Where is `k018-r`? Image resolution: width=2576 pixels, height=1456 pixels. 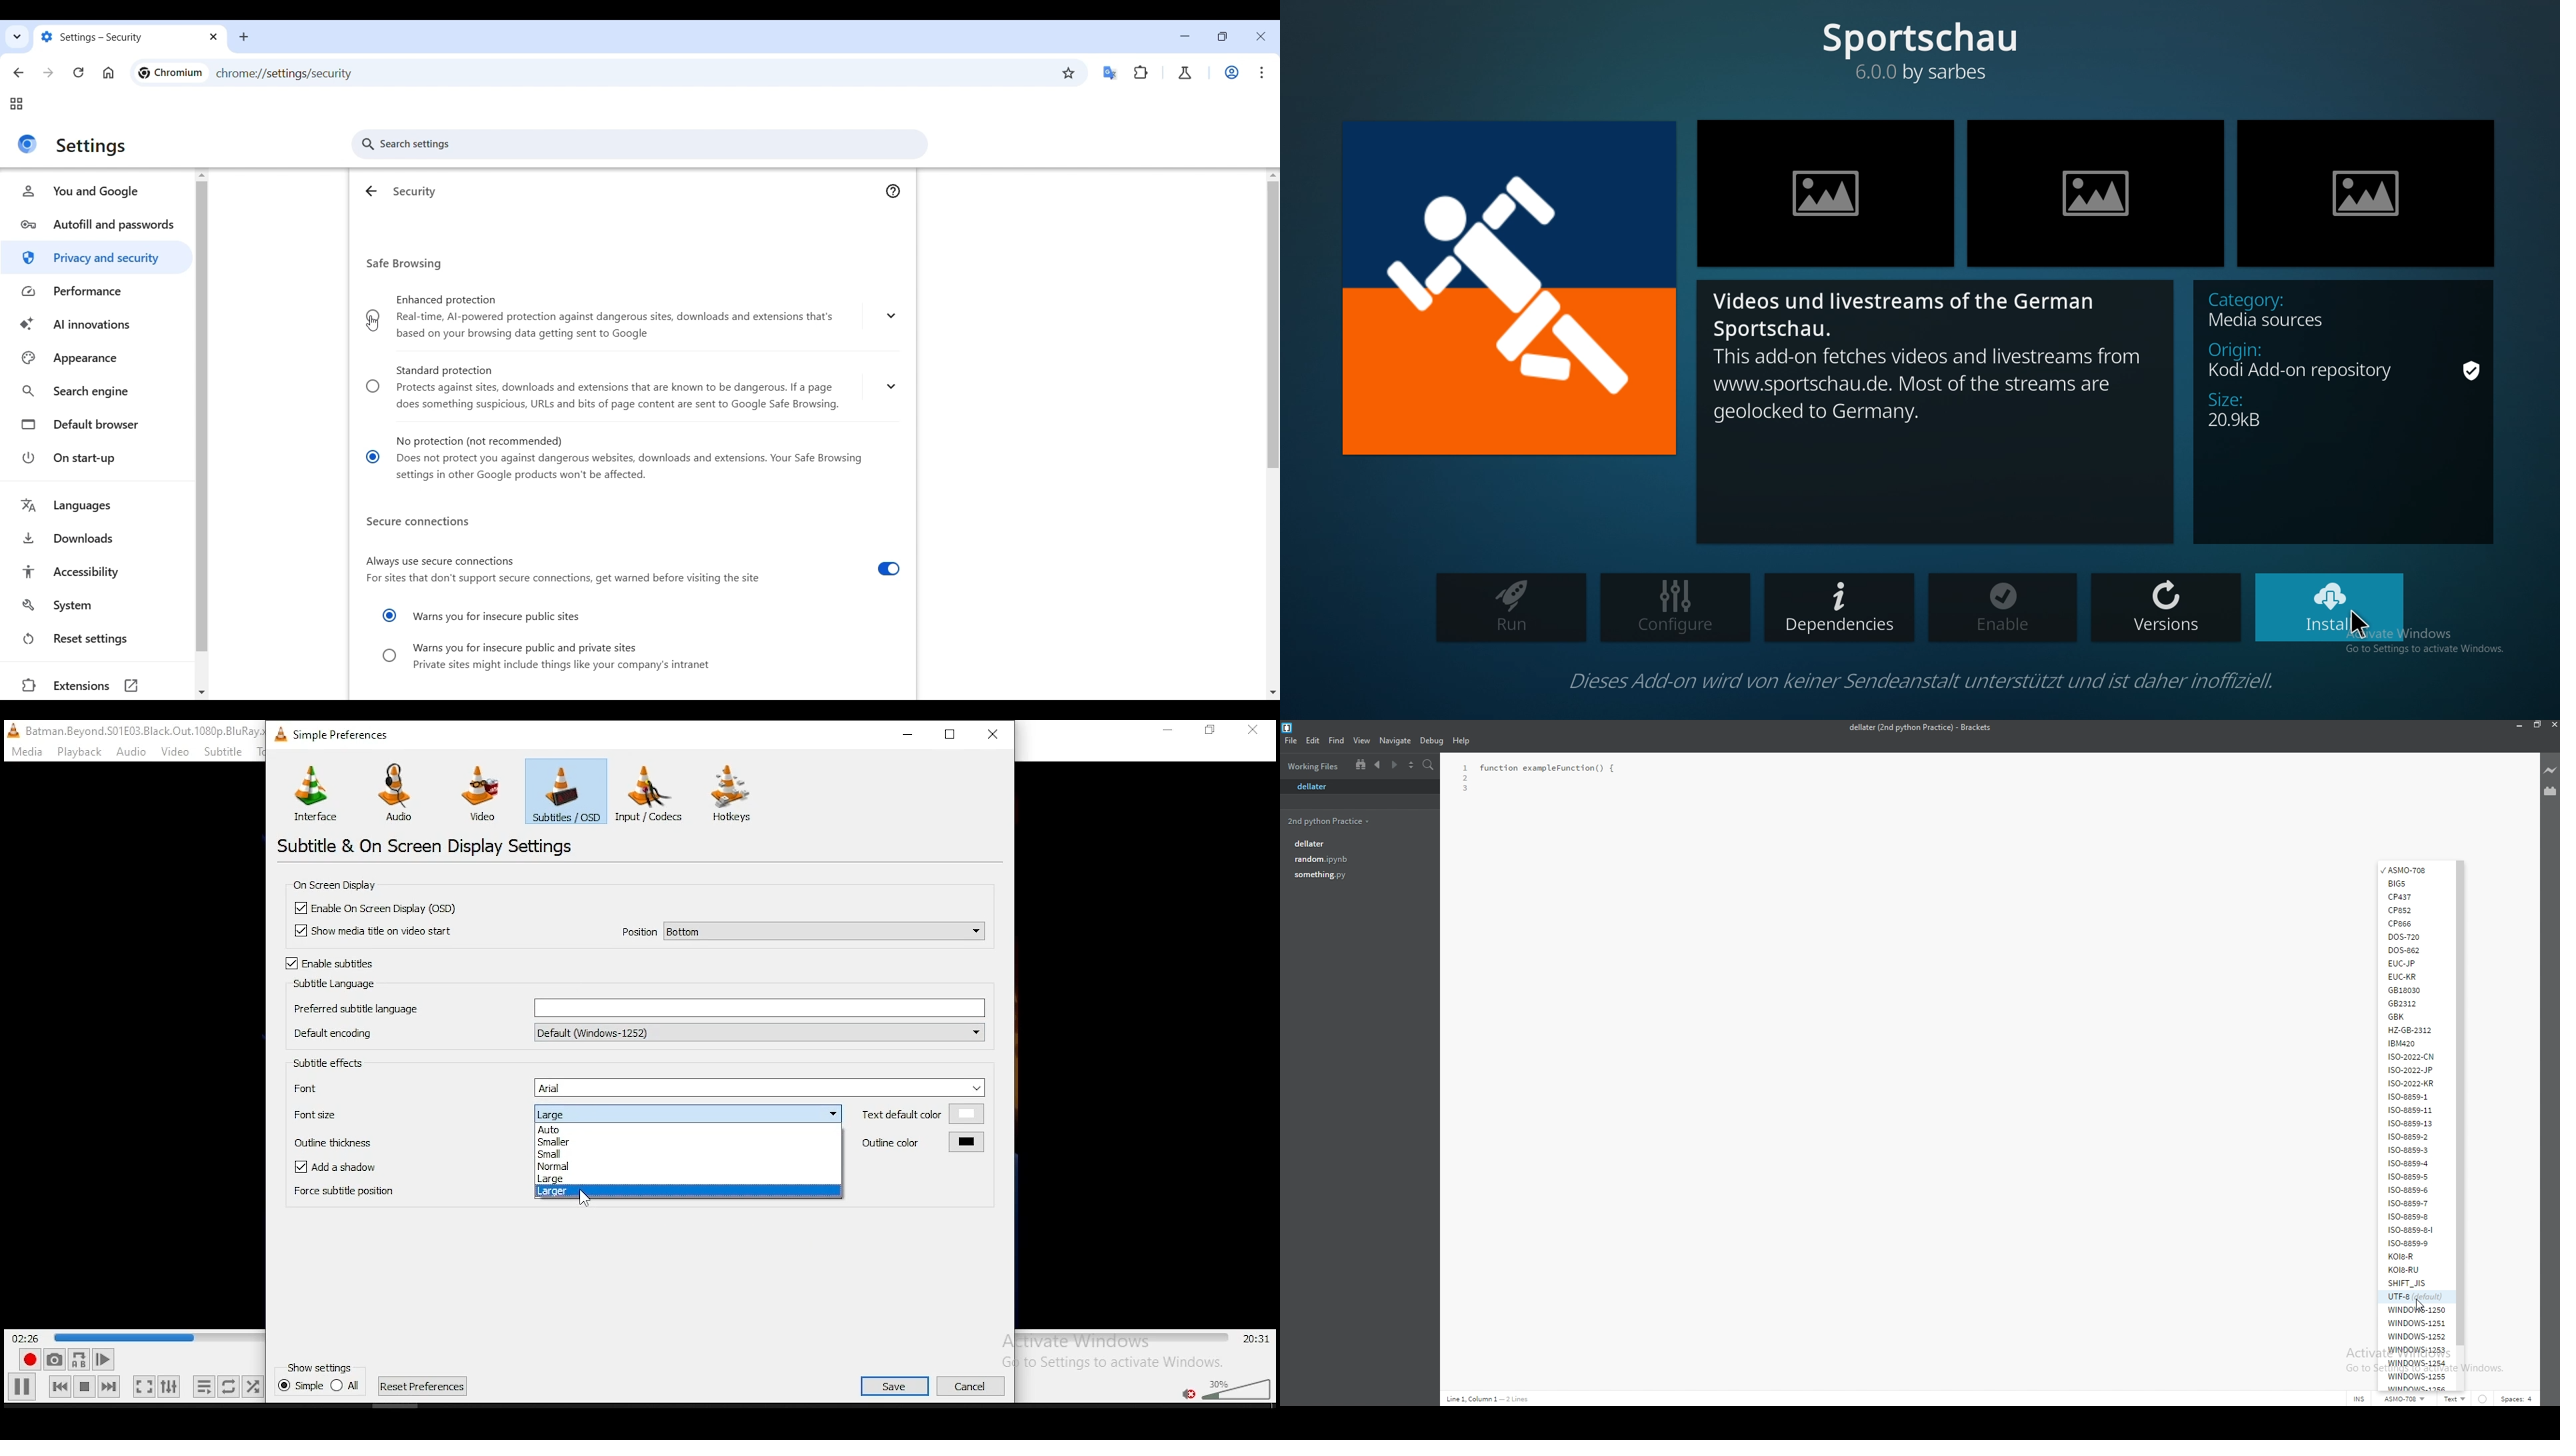 k018-r is located at coordinates (2414, 1258).